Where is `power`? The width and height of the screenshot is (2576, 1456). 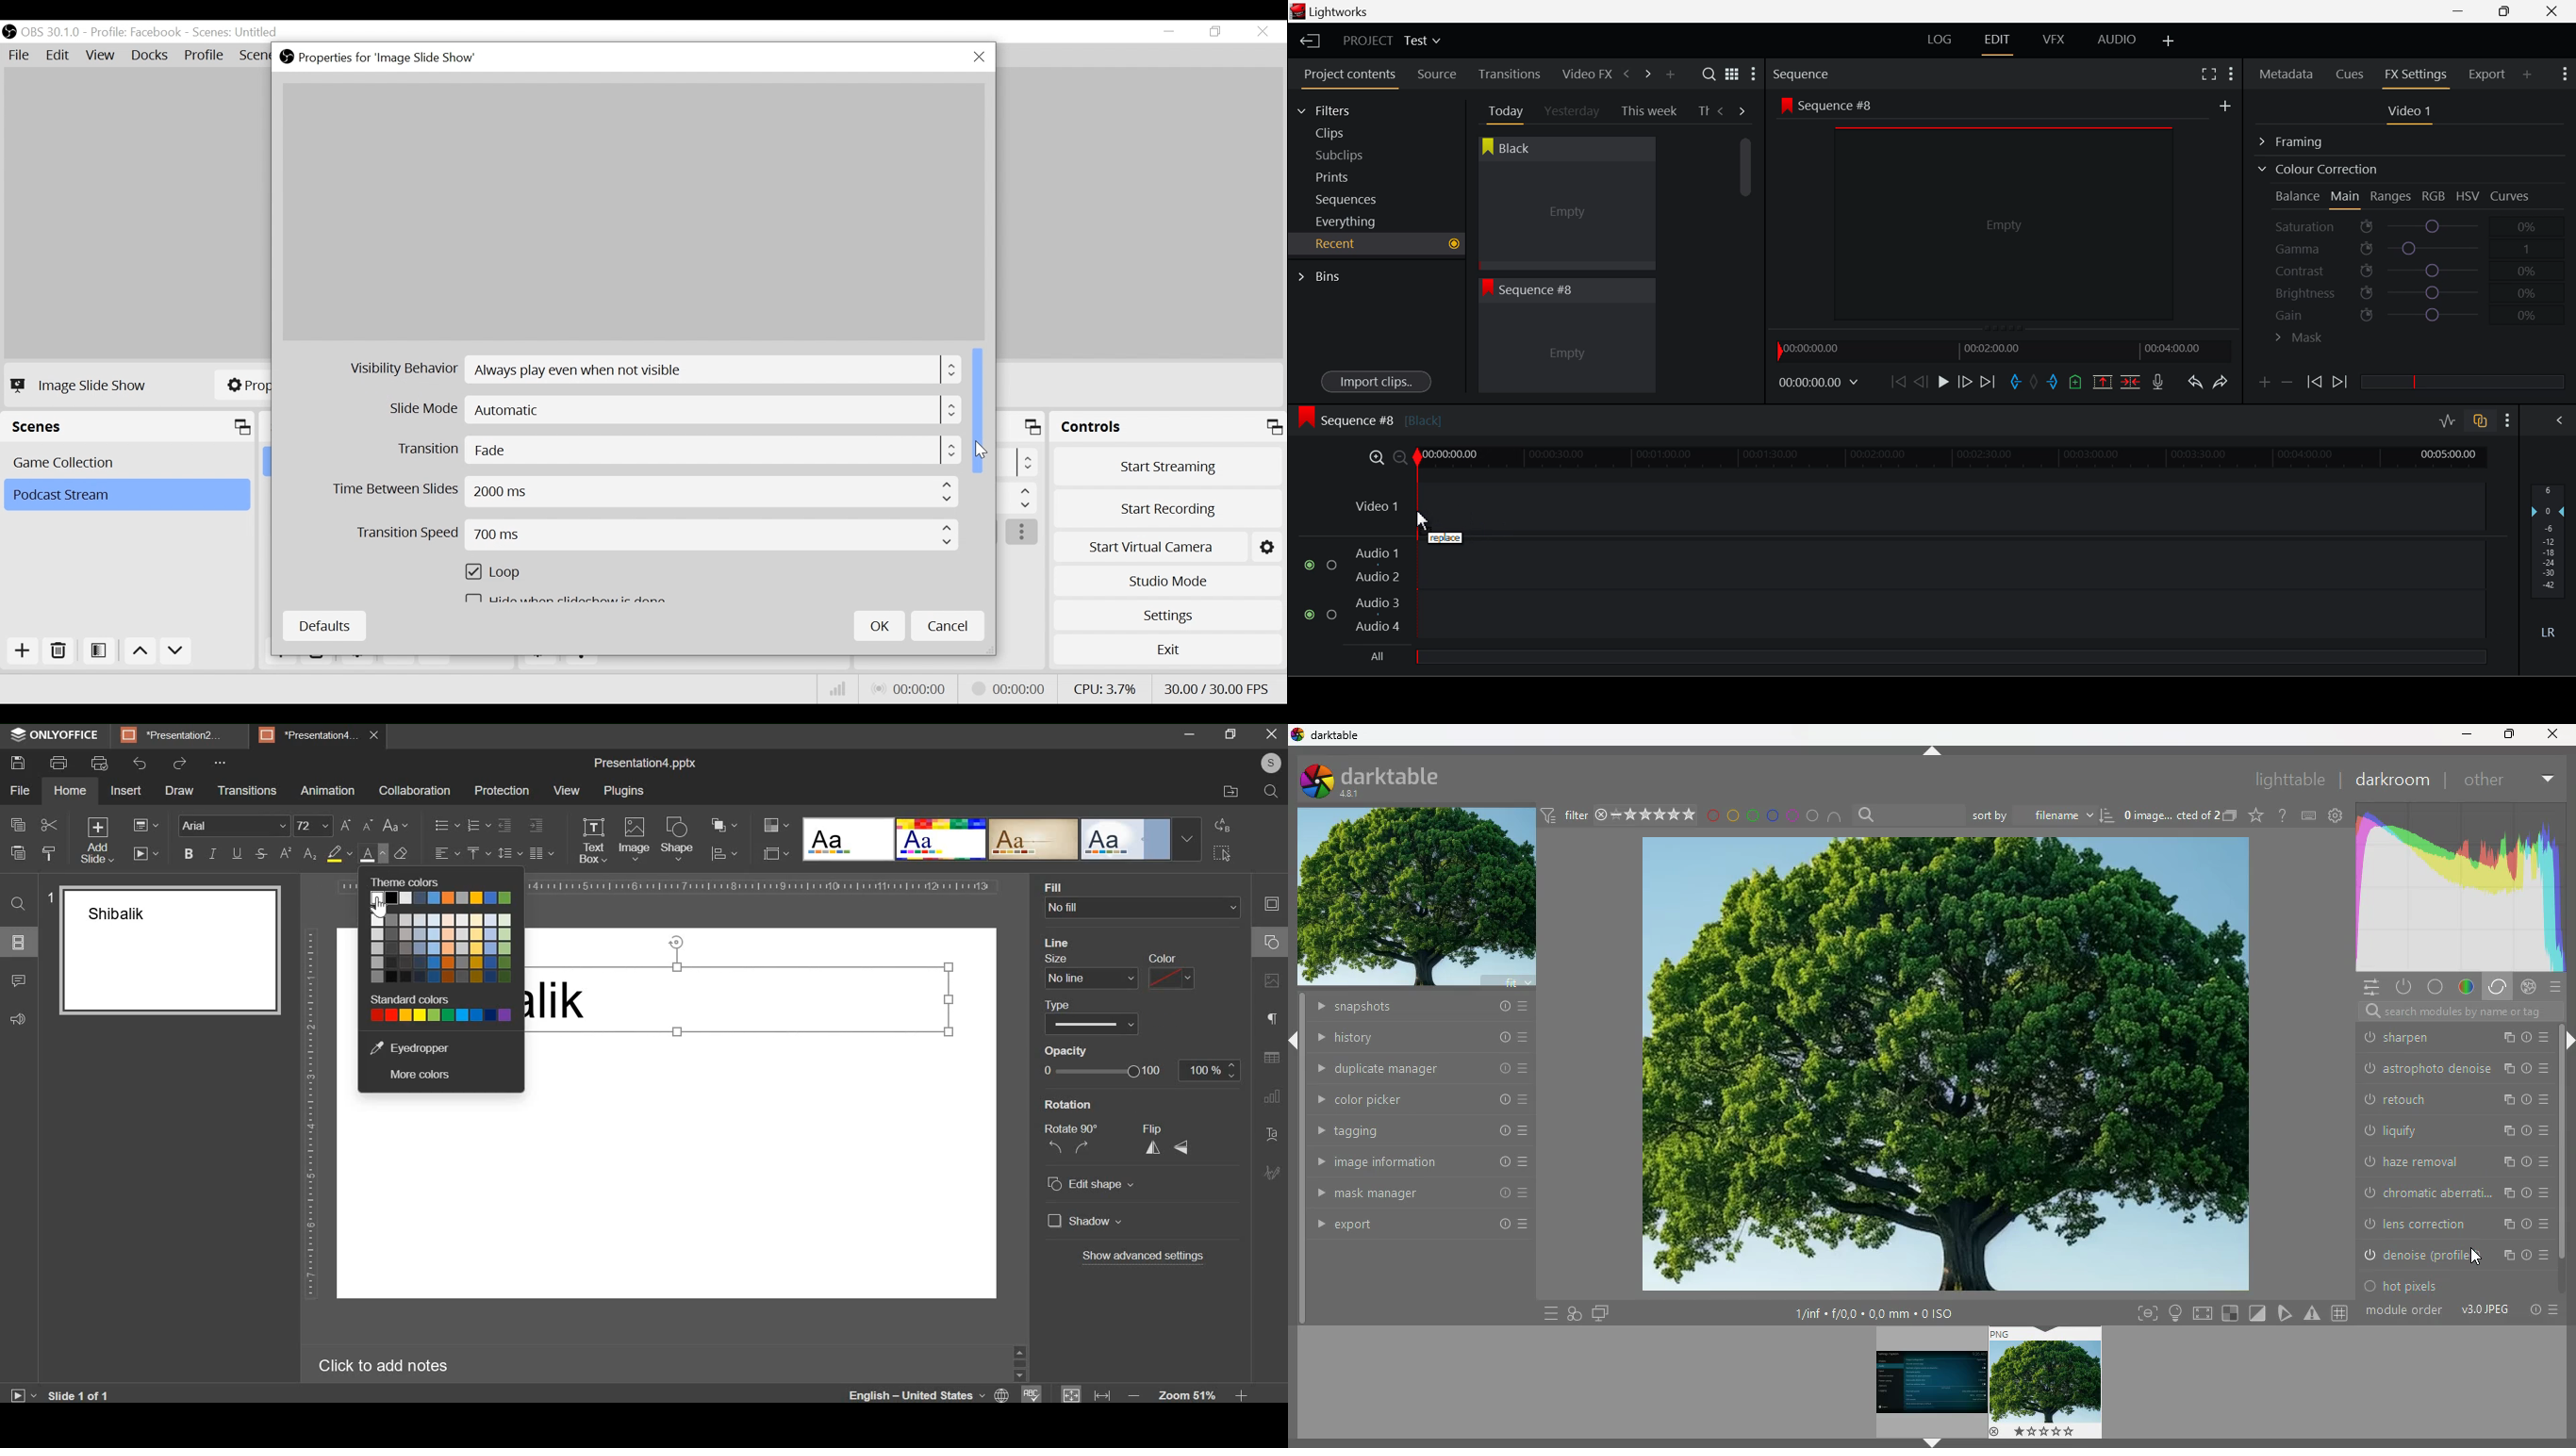
power is located at coordinates (2375, 1035).